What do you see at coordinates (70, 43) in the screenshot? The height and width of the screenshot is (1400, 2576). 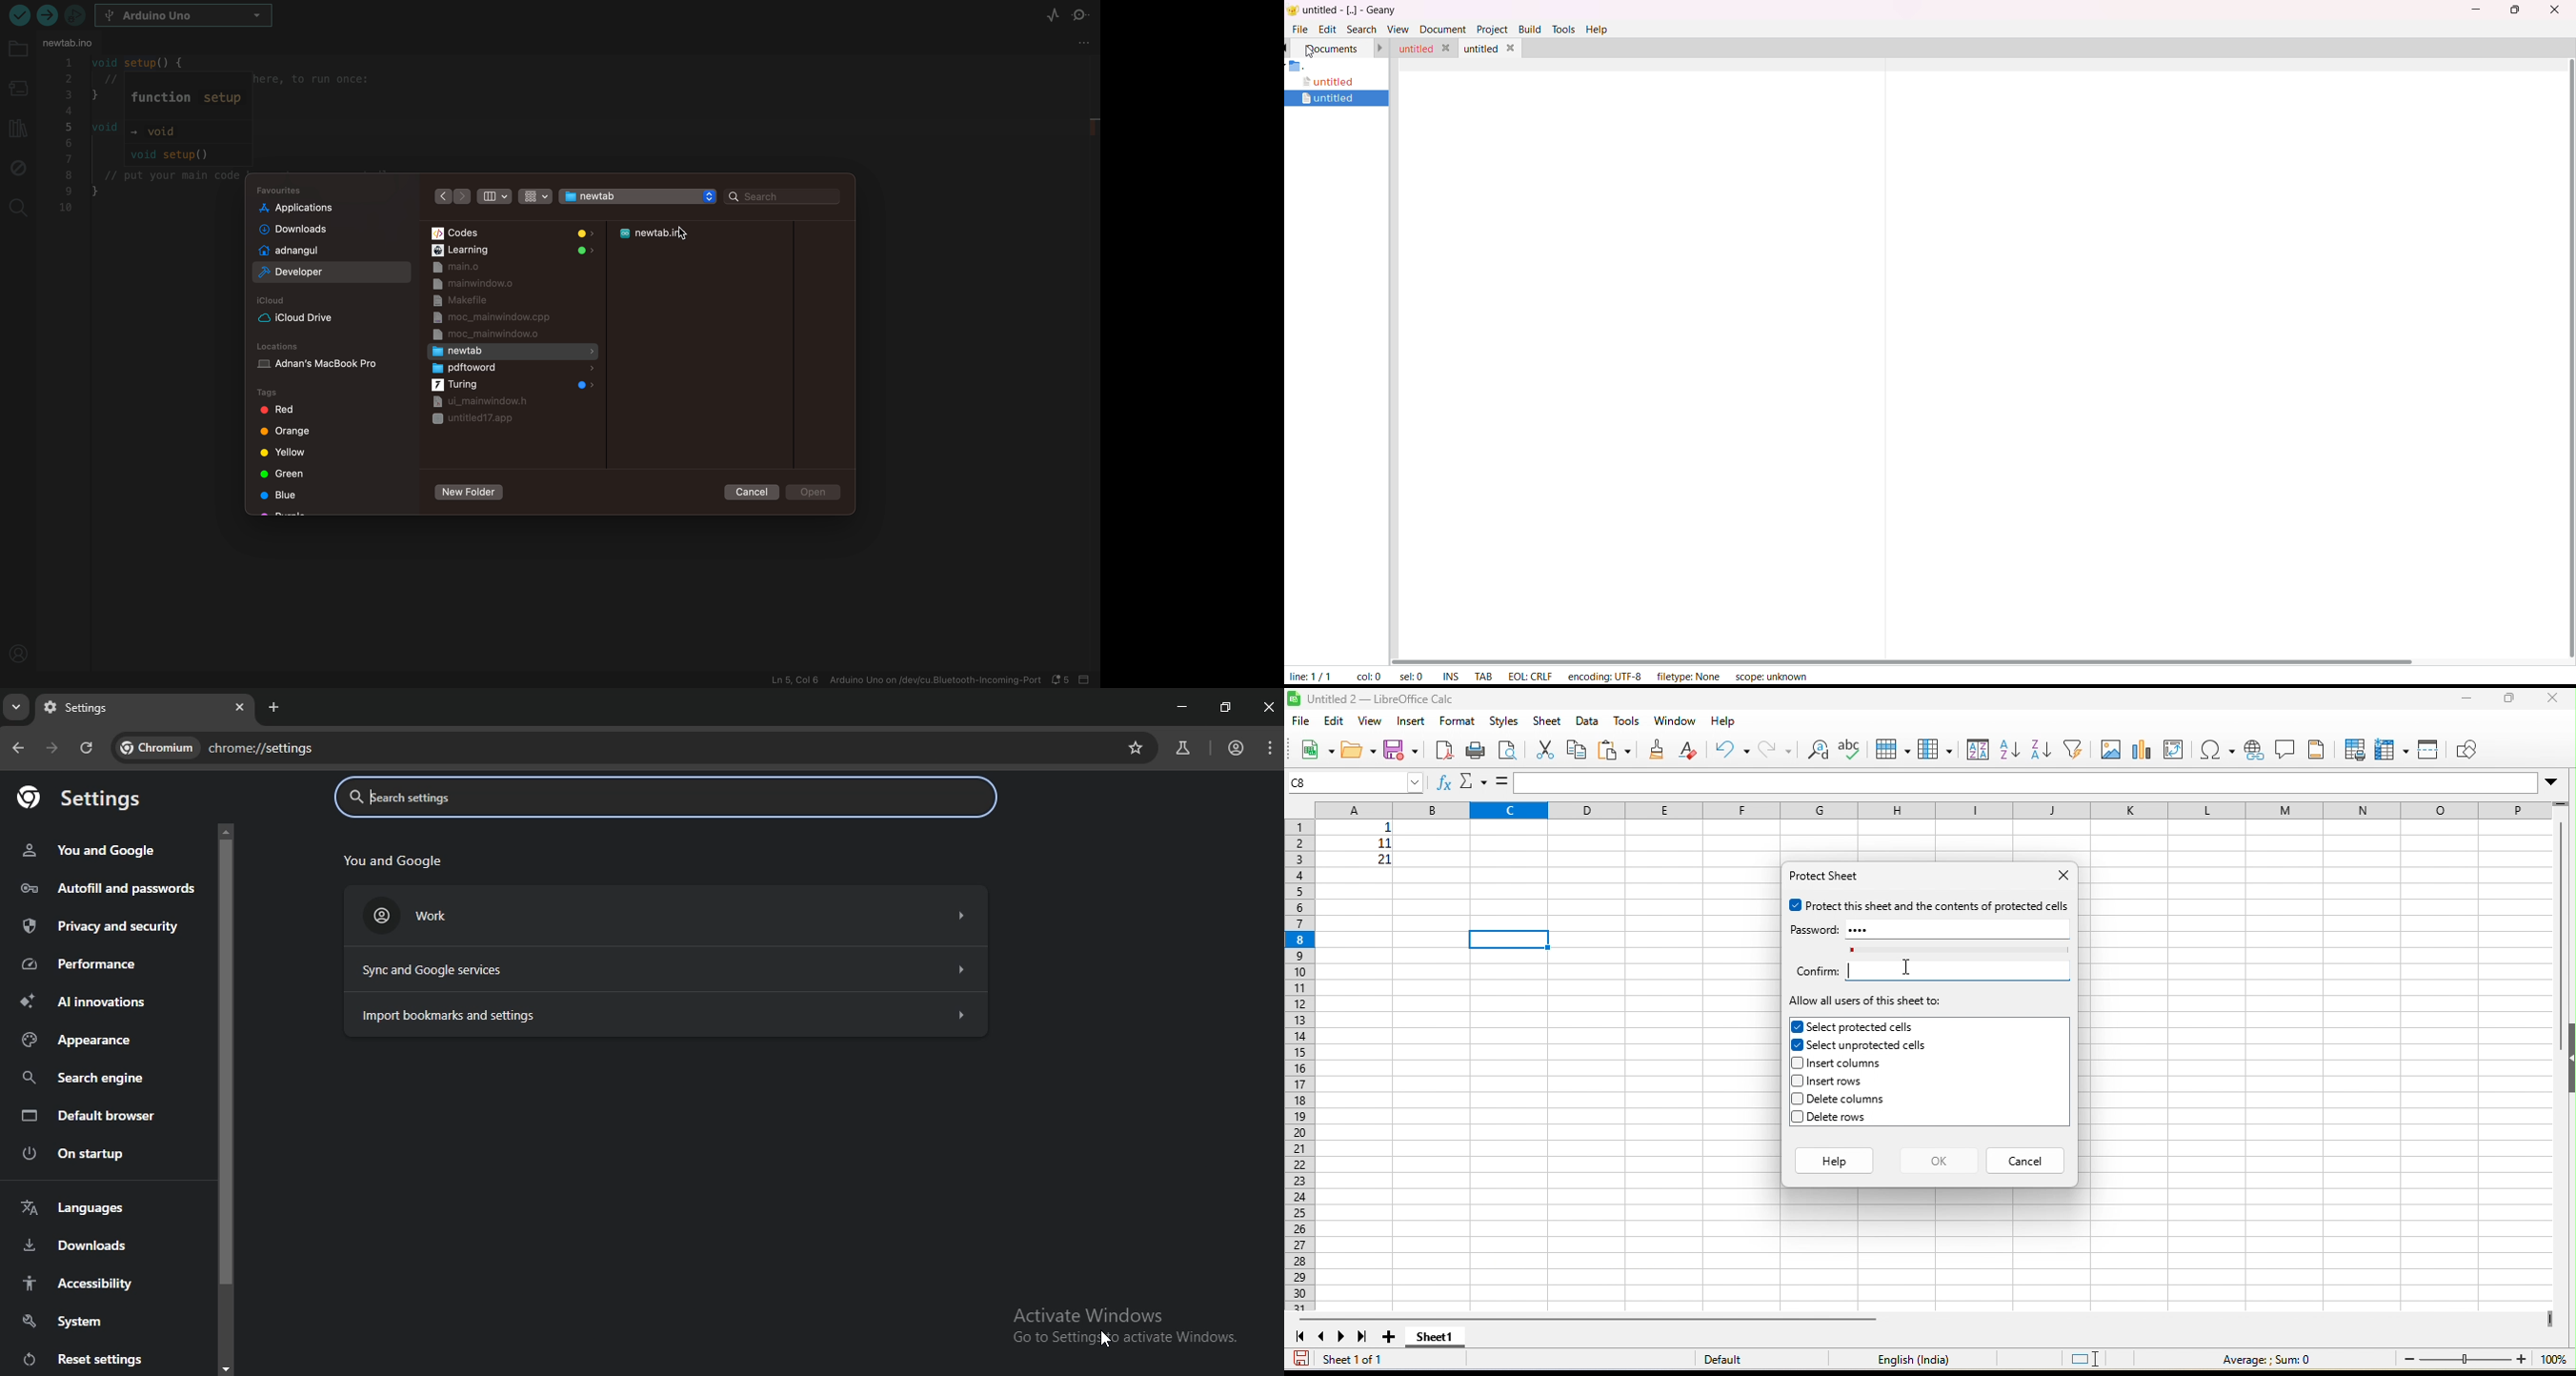 I see `newtab.io` at bounding box center [70, 43].